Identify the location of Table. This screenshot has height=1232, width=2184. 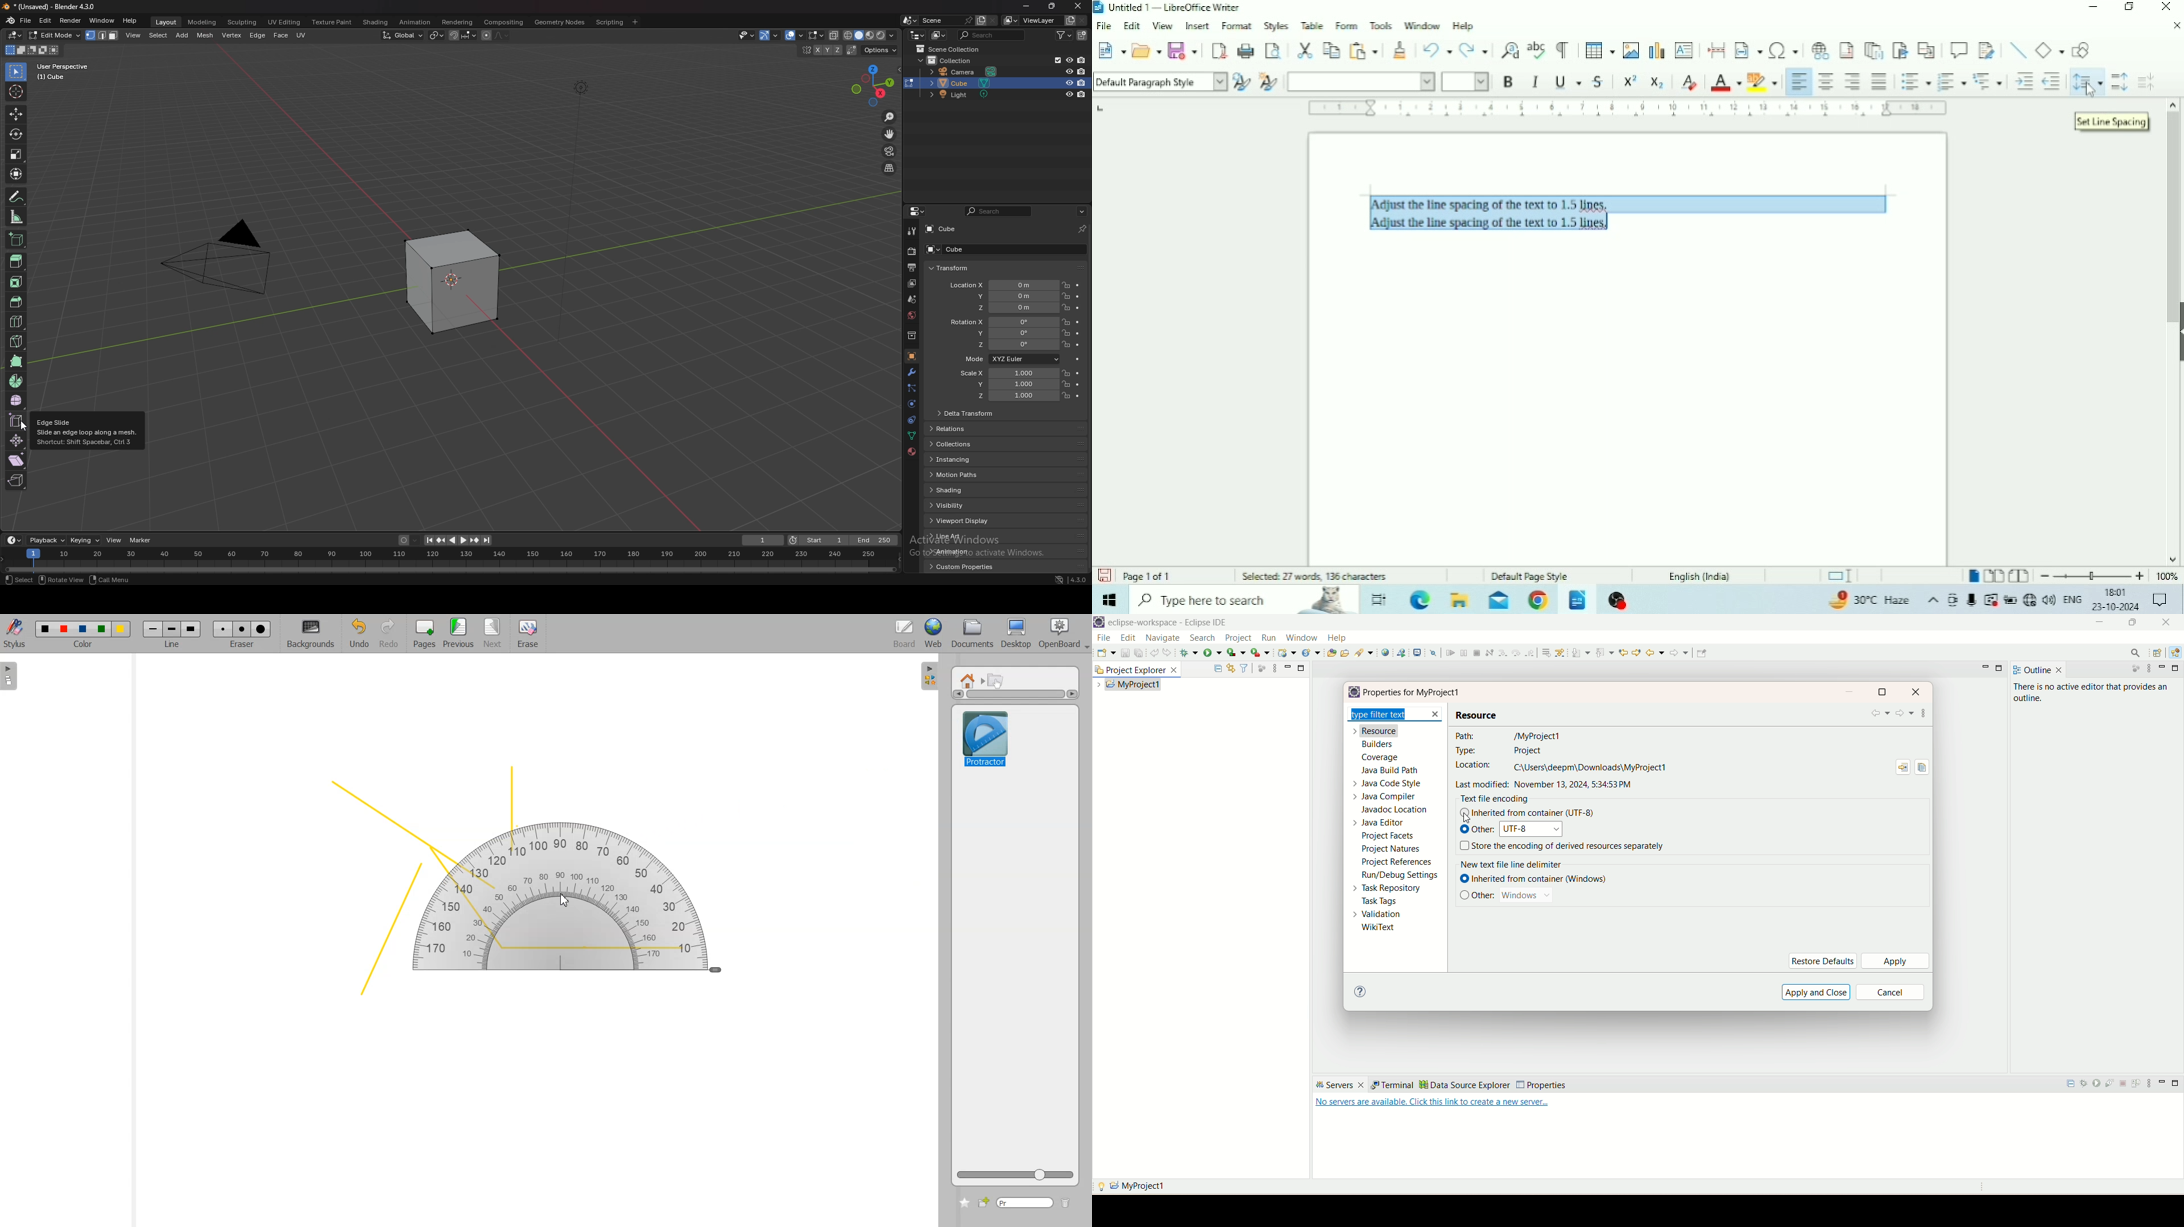
(1313, 25).